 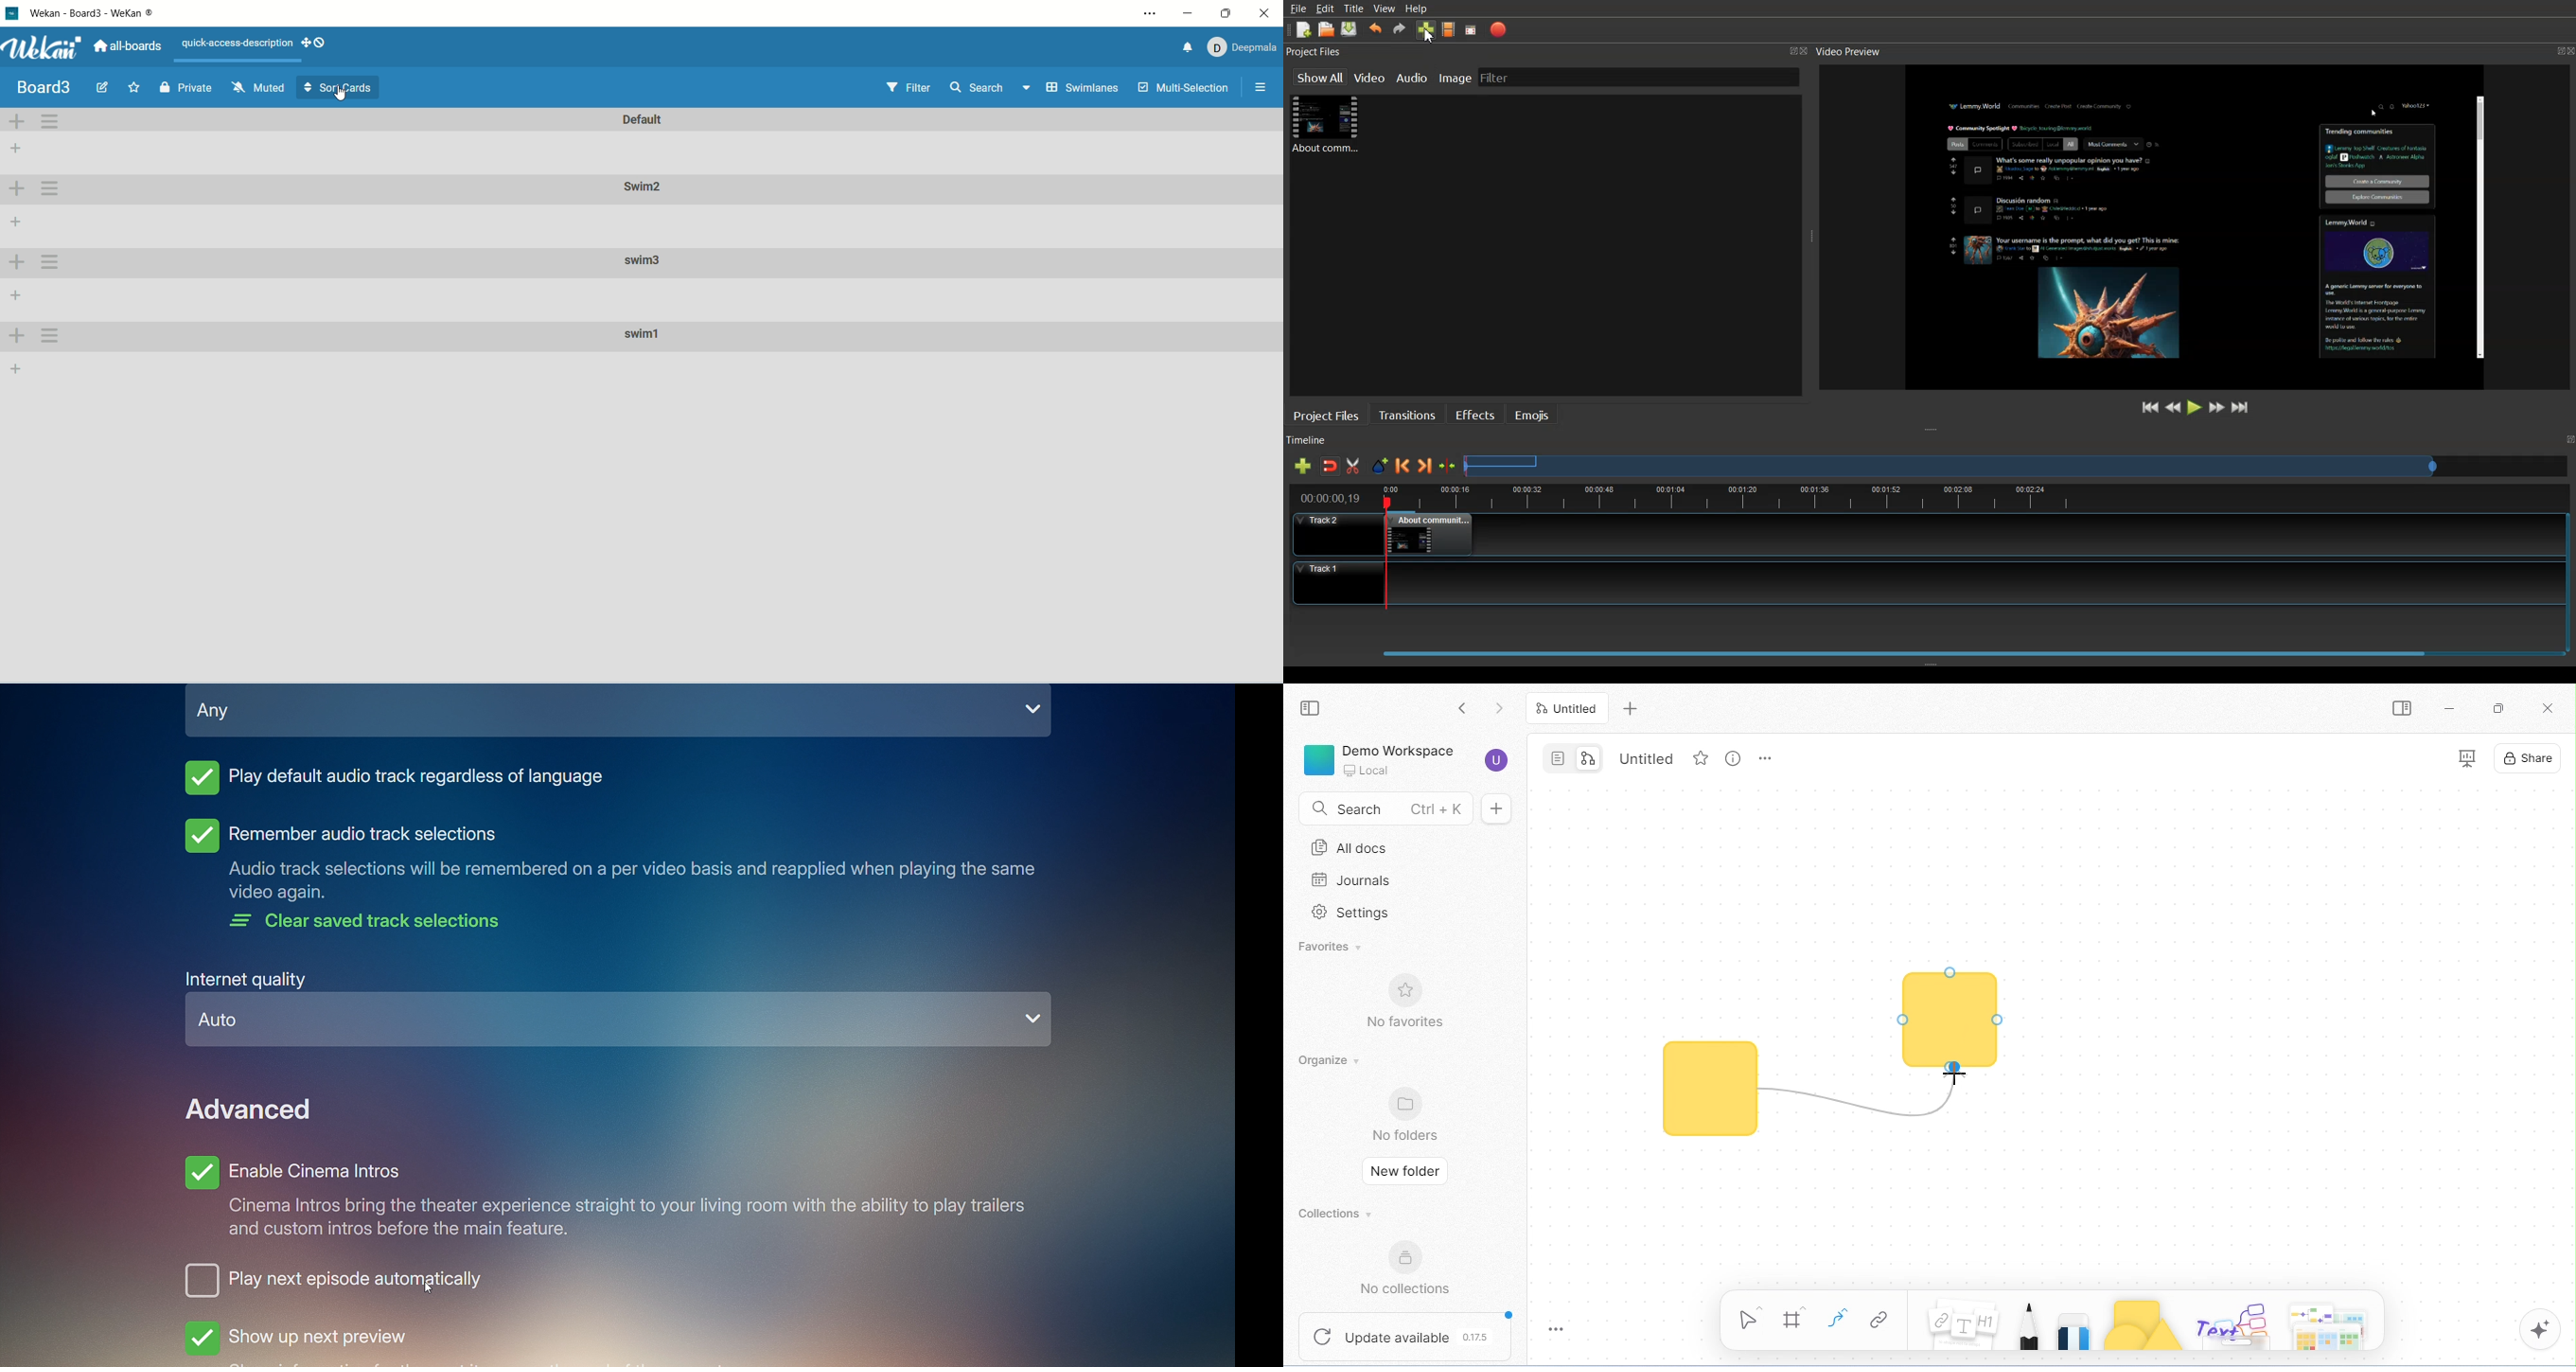 I want to click on Remember audio track selections, so click(x=339, y=835).